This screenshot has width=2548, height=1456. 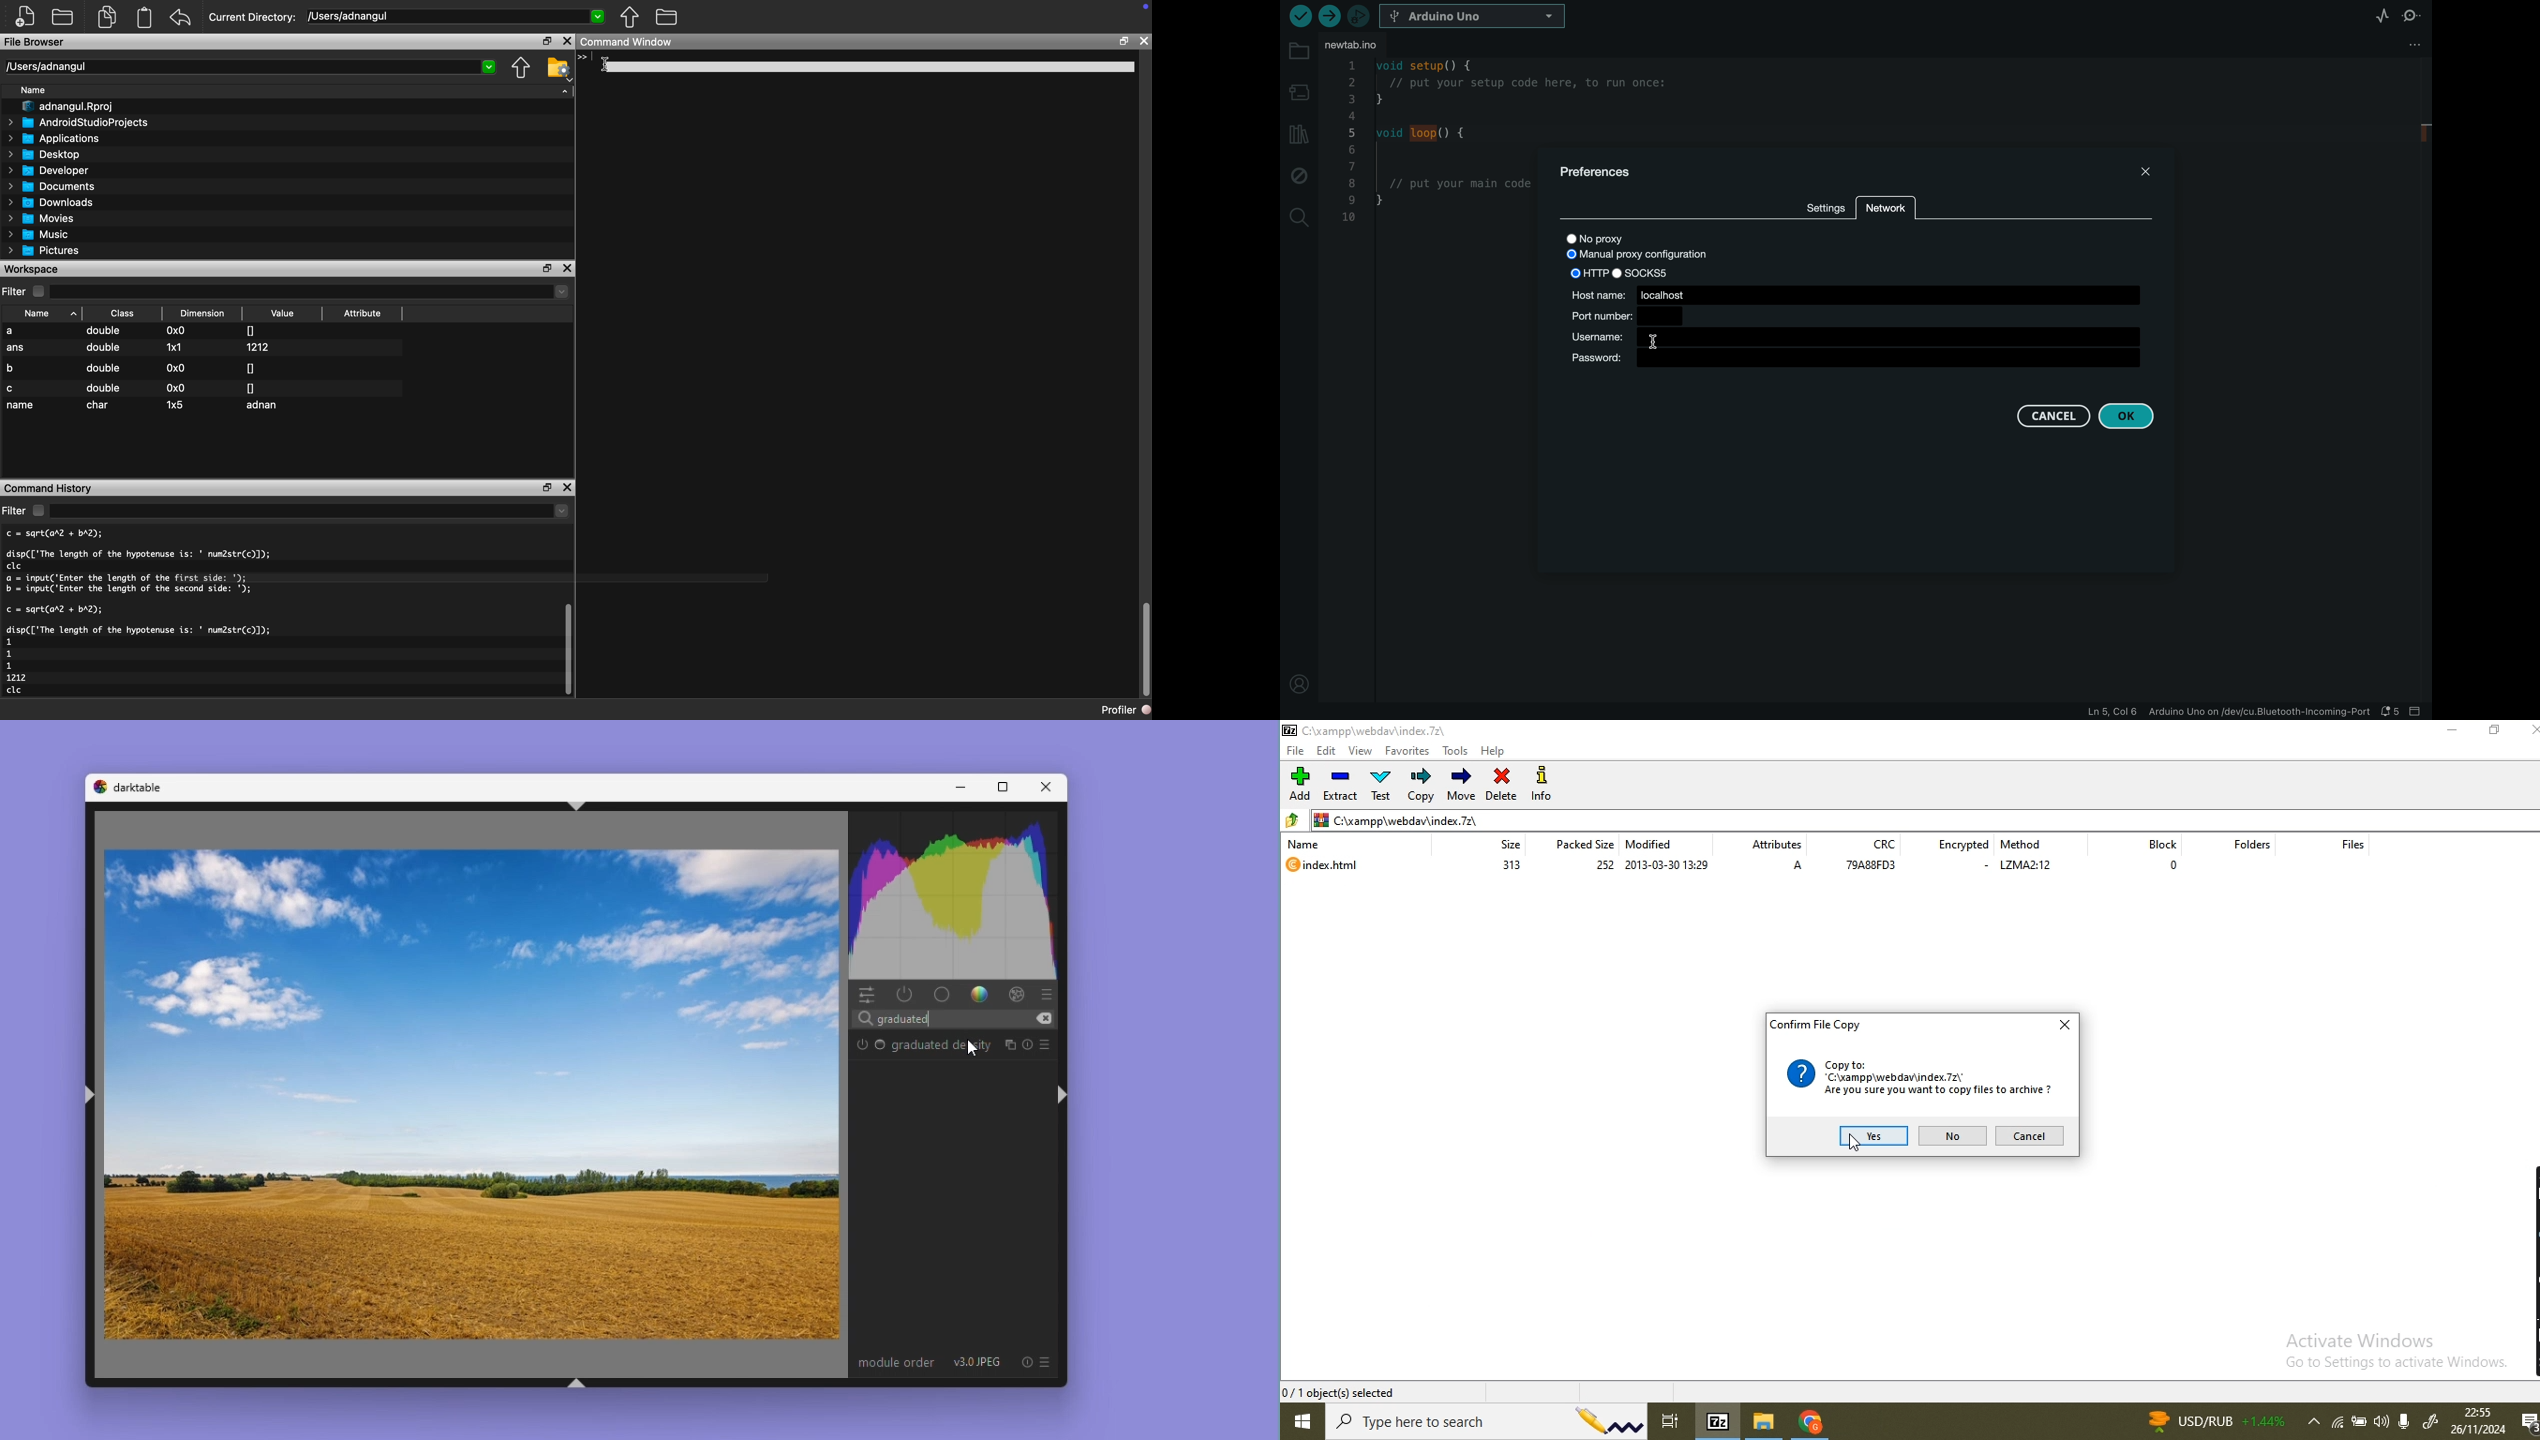 What do you see at coordinates (1458, 752) in the screenshot?
I see `tools` at bounding box center [1458, 752].